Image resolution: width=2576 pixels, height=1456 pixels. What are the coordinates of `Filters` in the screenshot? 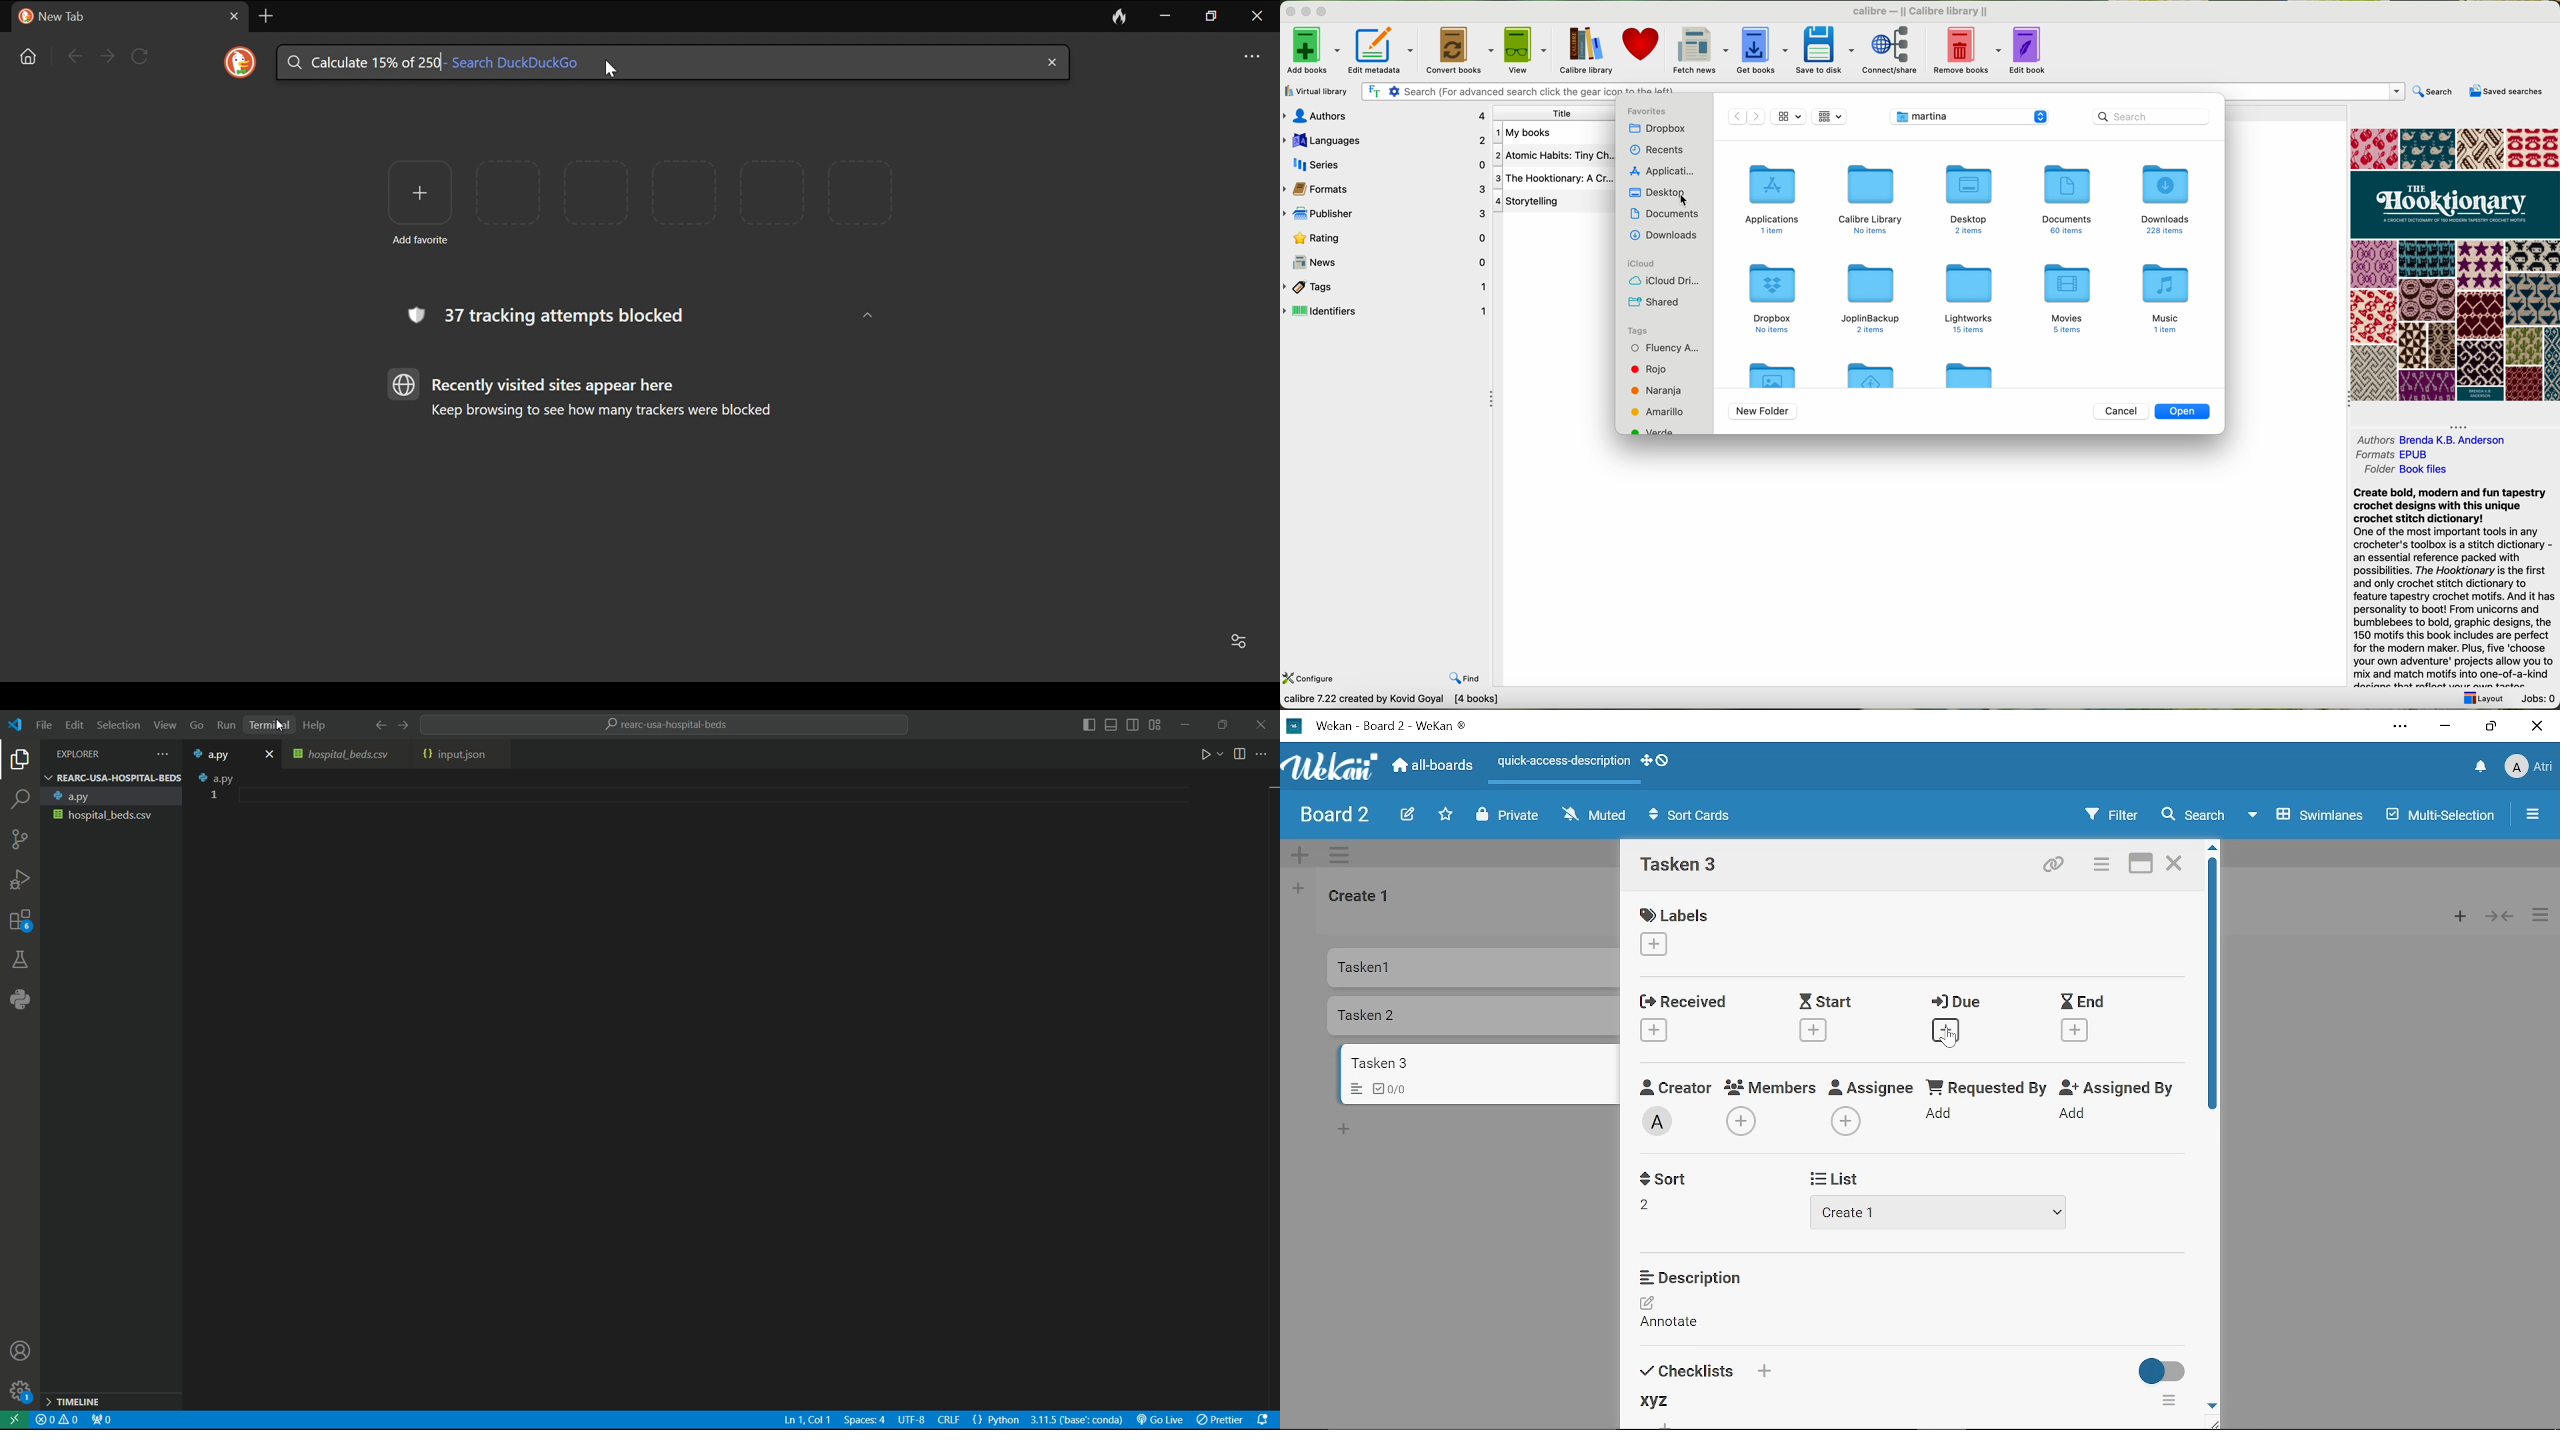 It's located at (2113, 815).